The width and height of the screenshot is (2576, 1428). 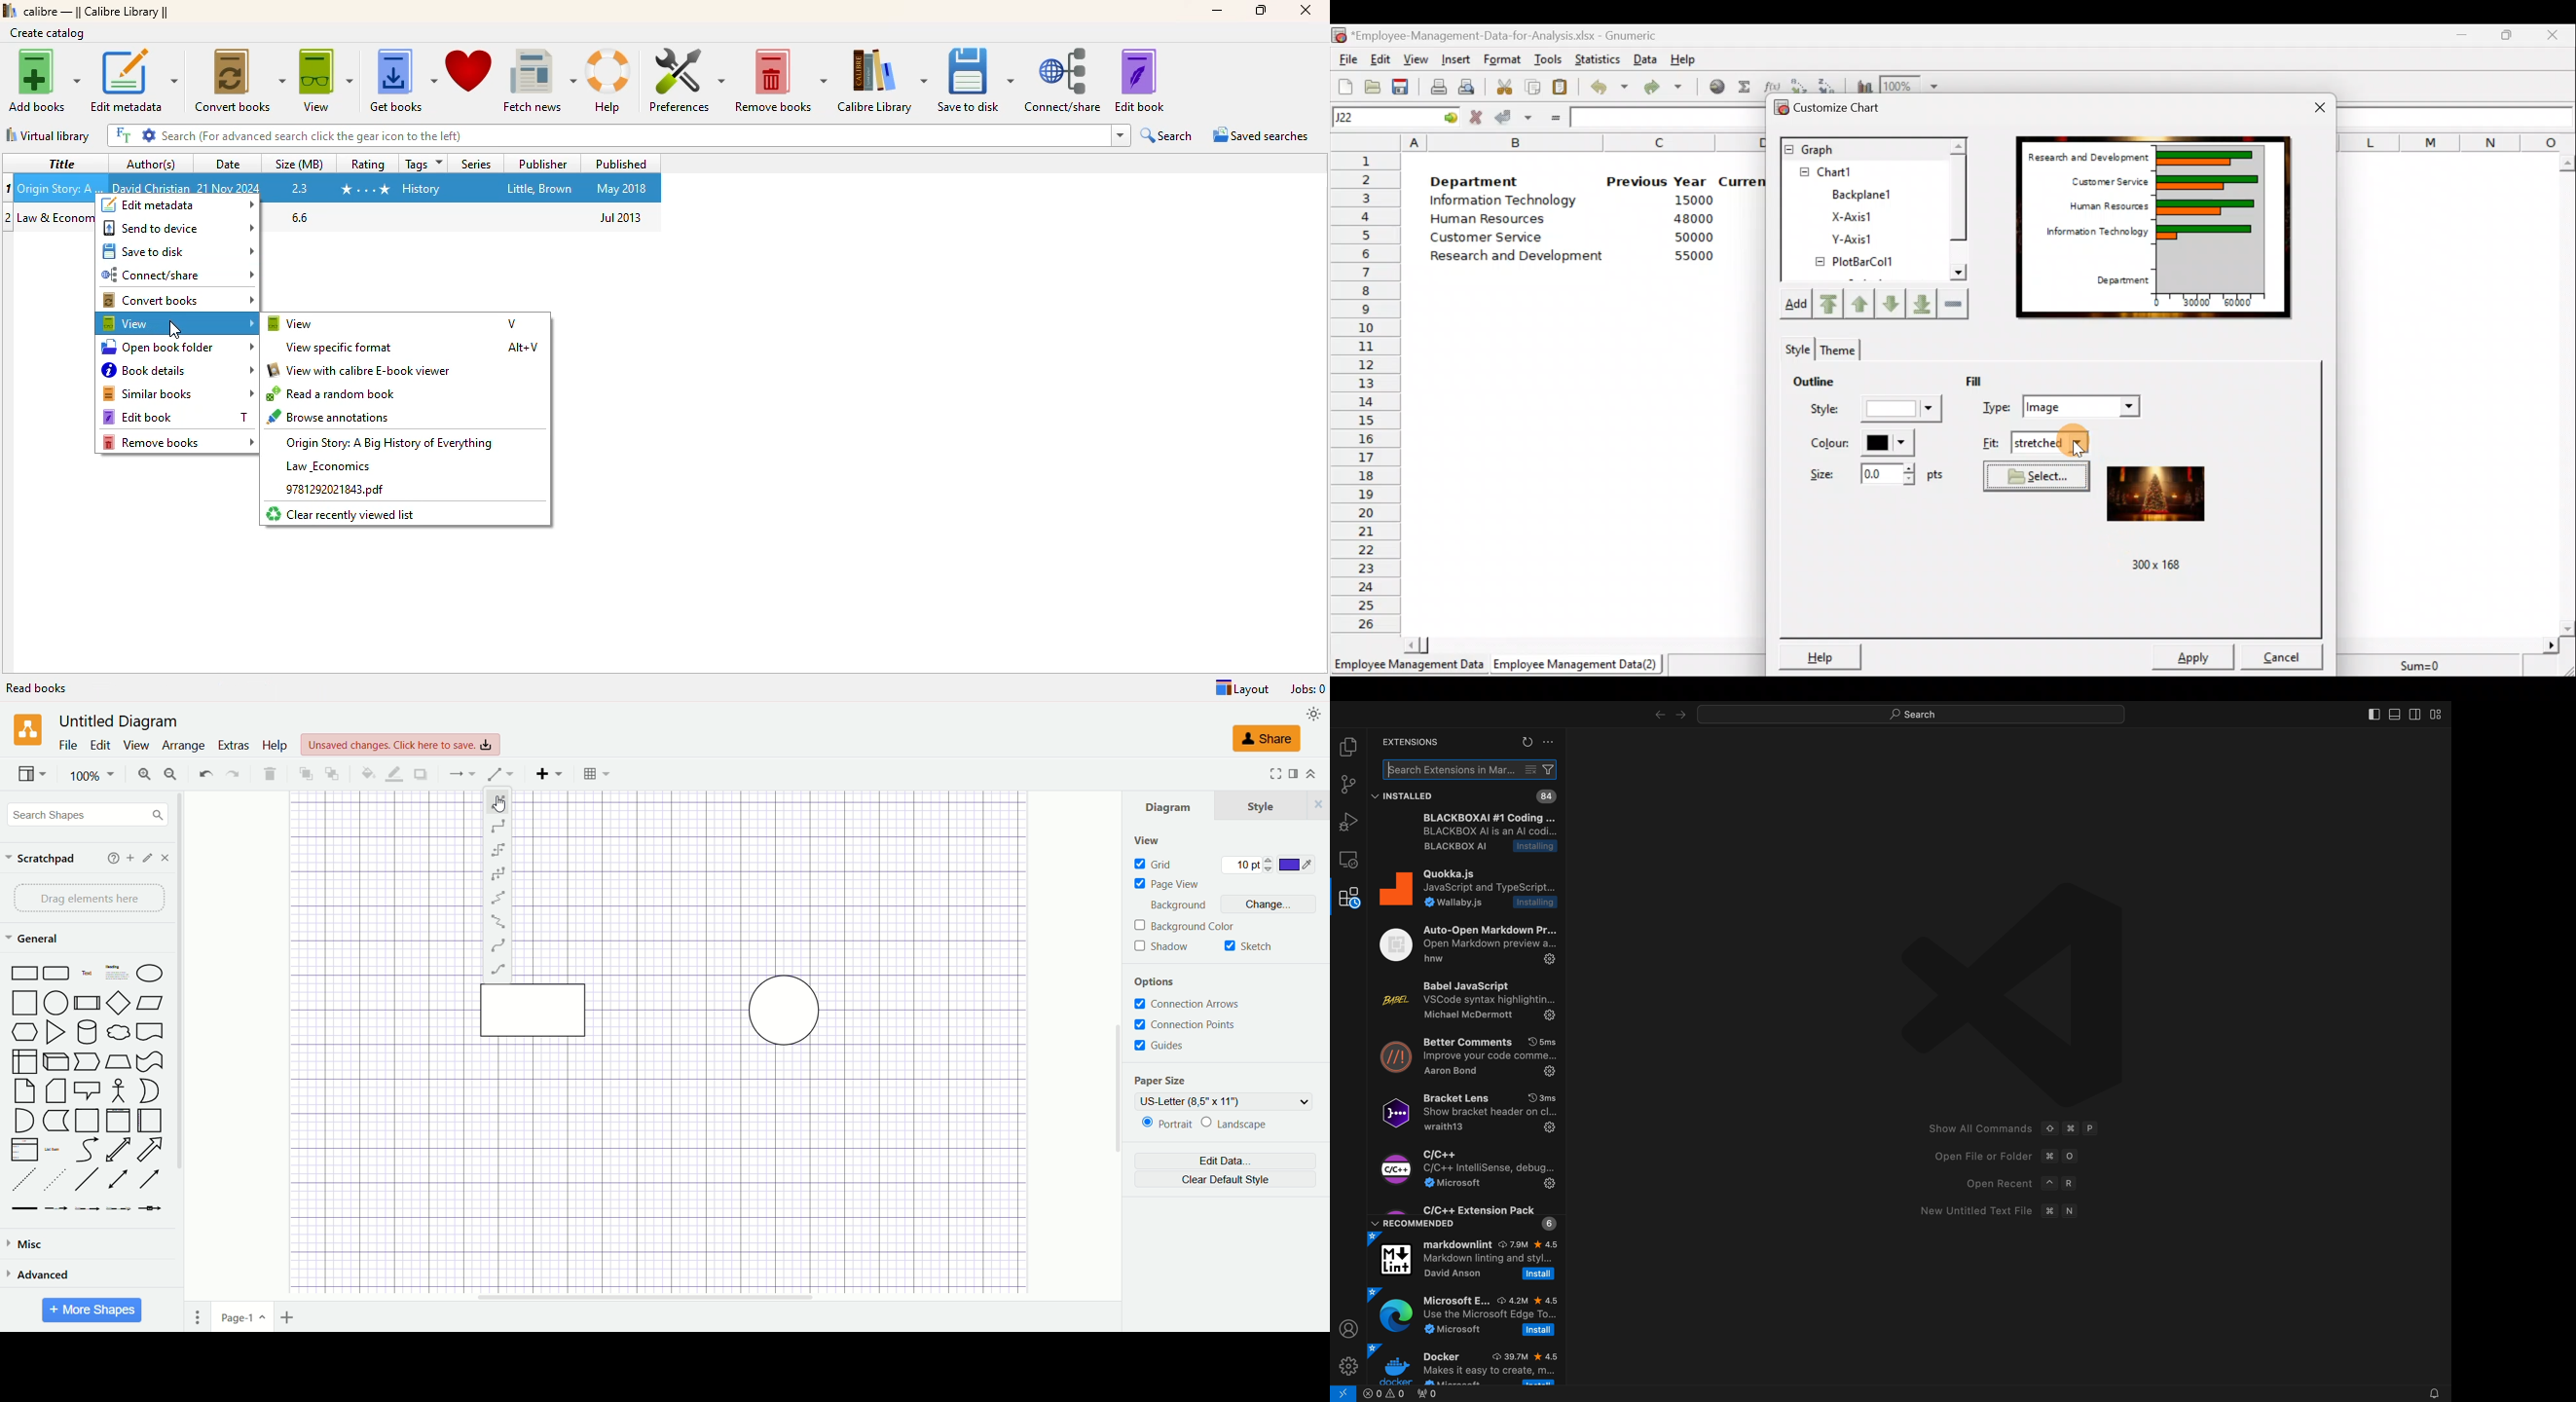 What do you see at coordinates (2156, 301) in the screenshot?
I see `0` at bounding box center [2156, 301].